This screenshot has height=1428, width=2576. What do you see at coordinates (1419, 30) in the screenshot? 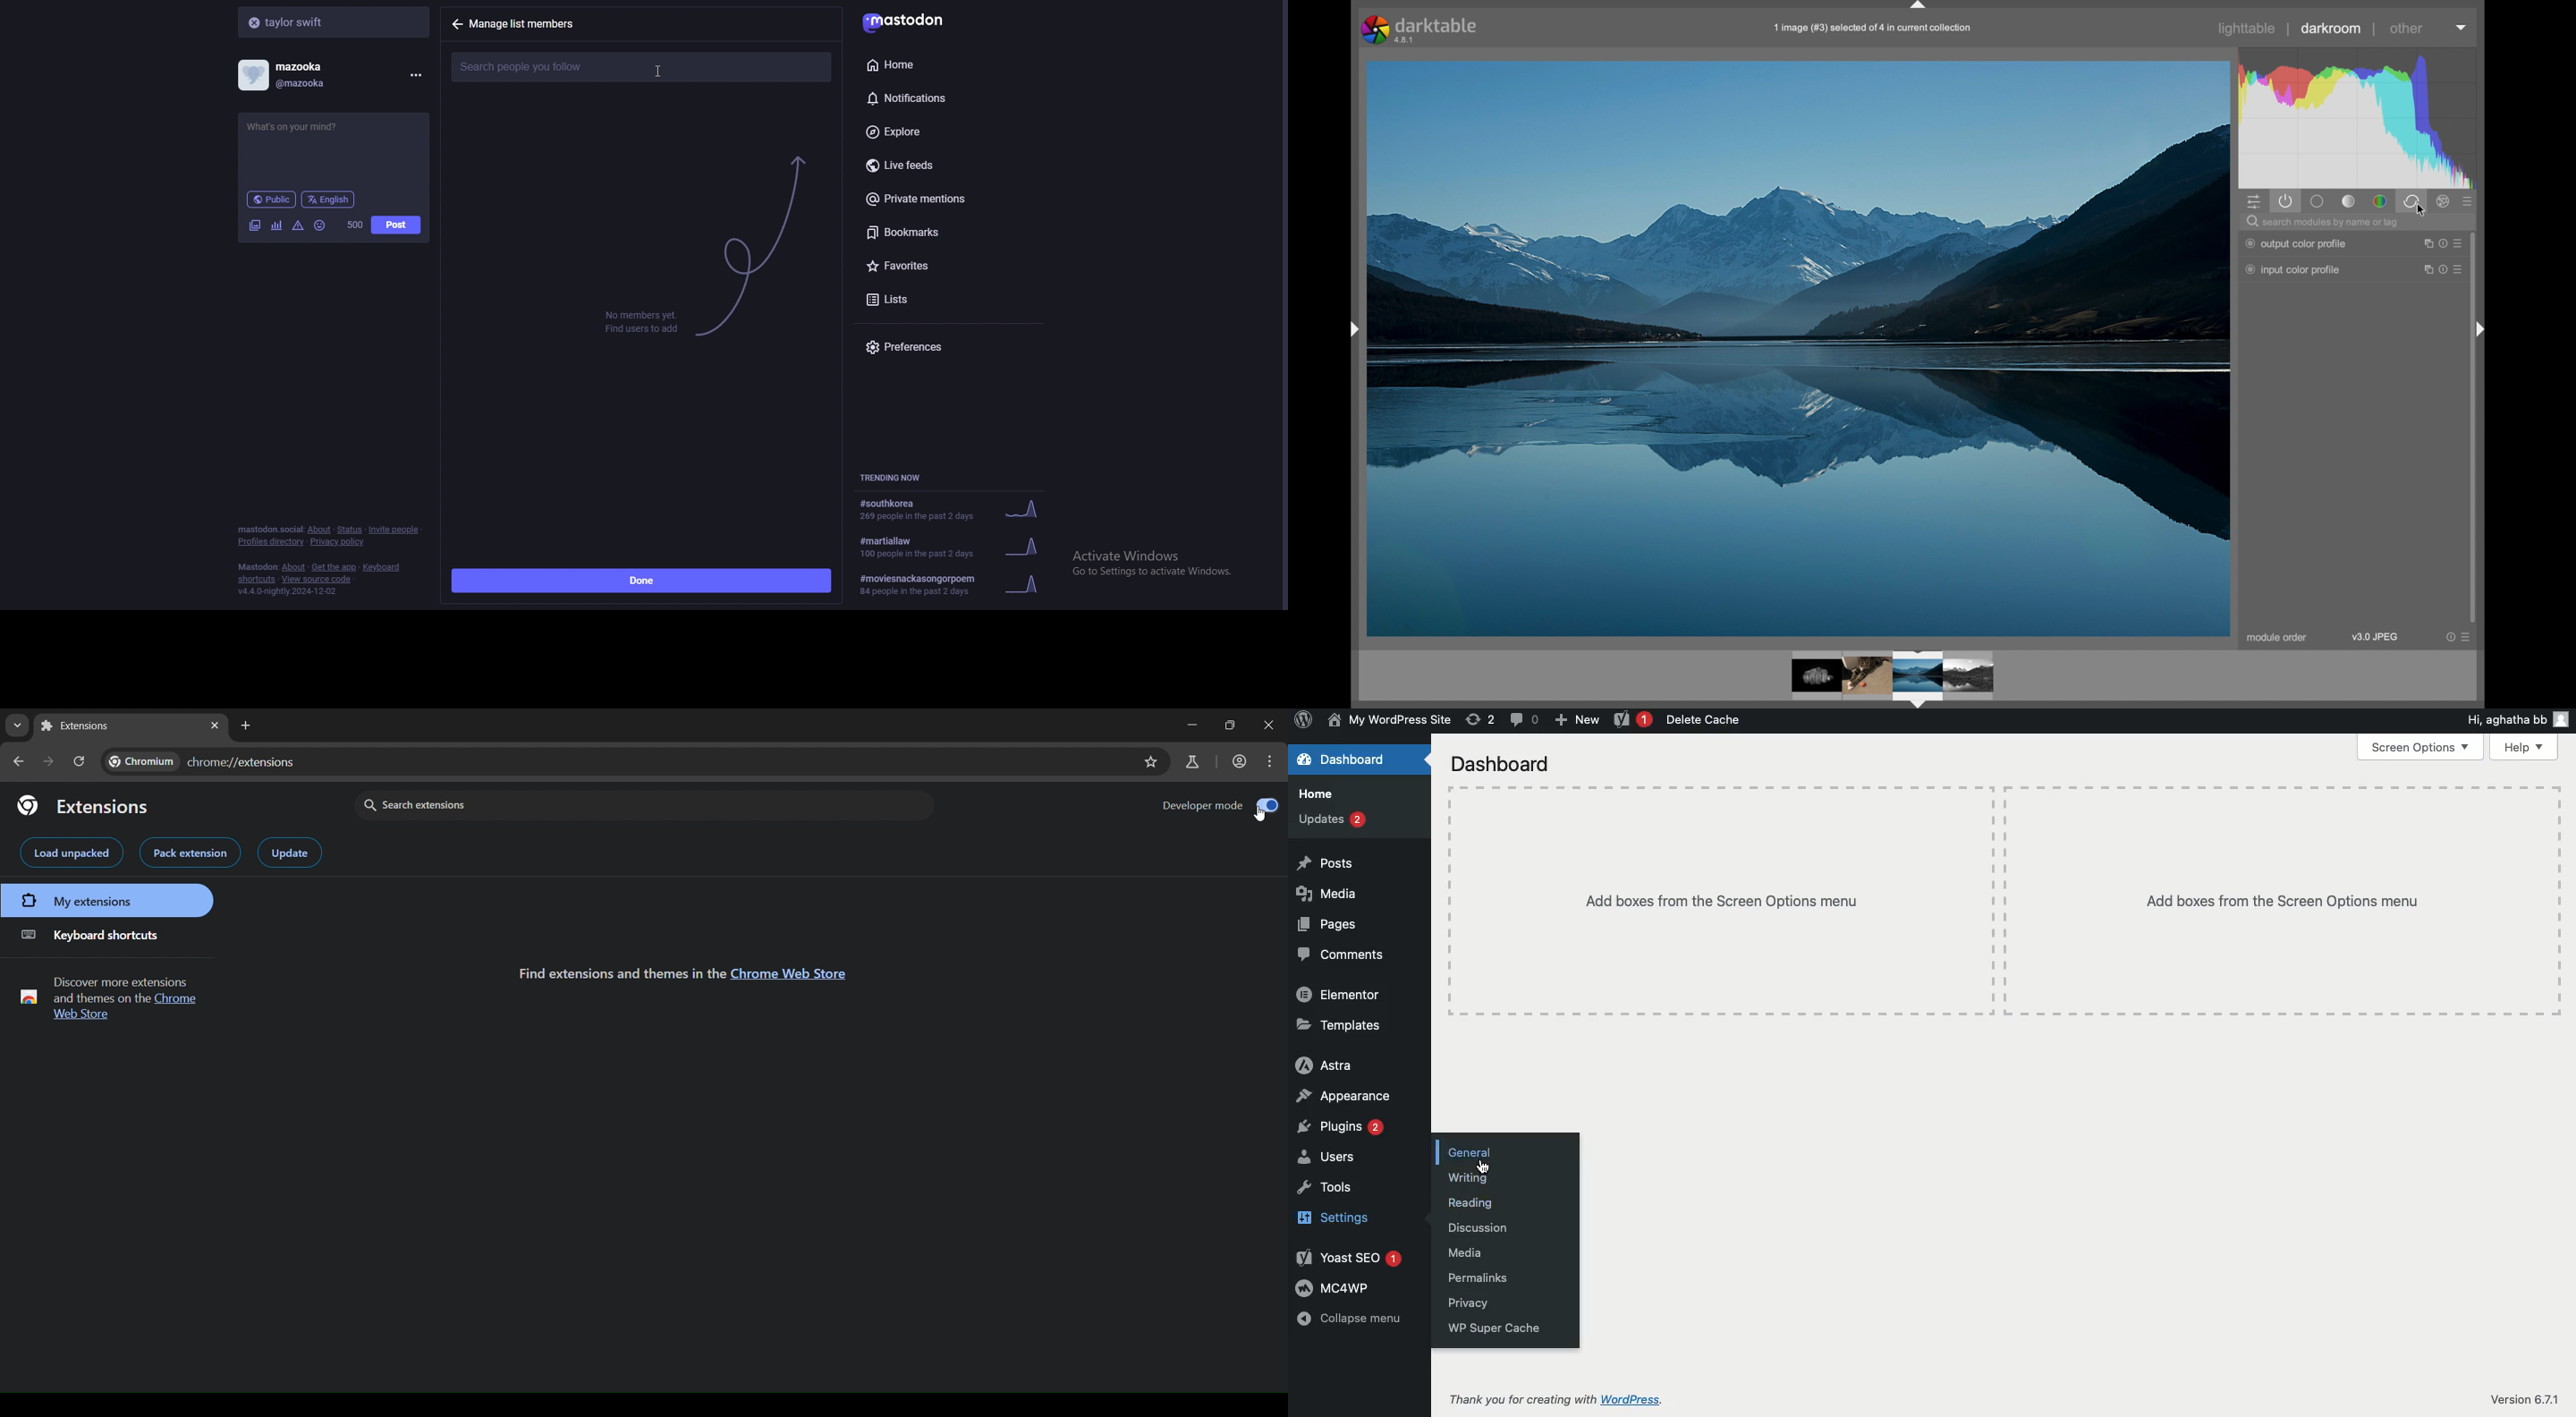
I see `darktable` at bounding box center [1419, 30].